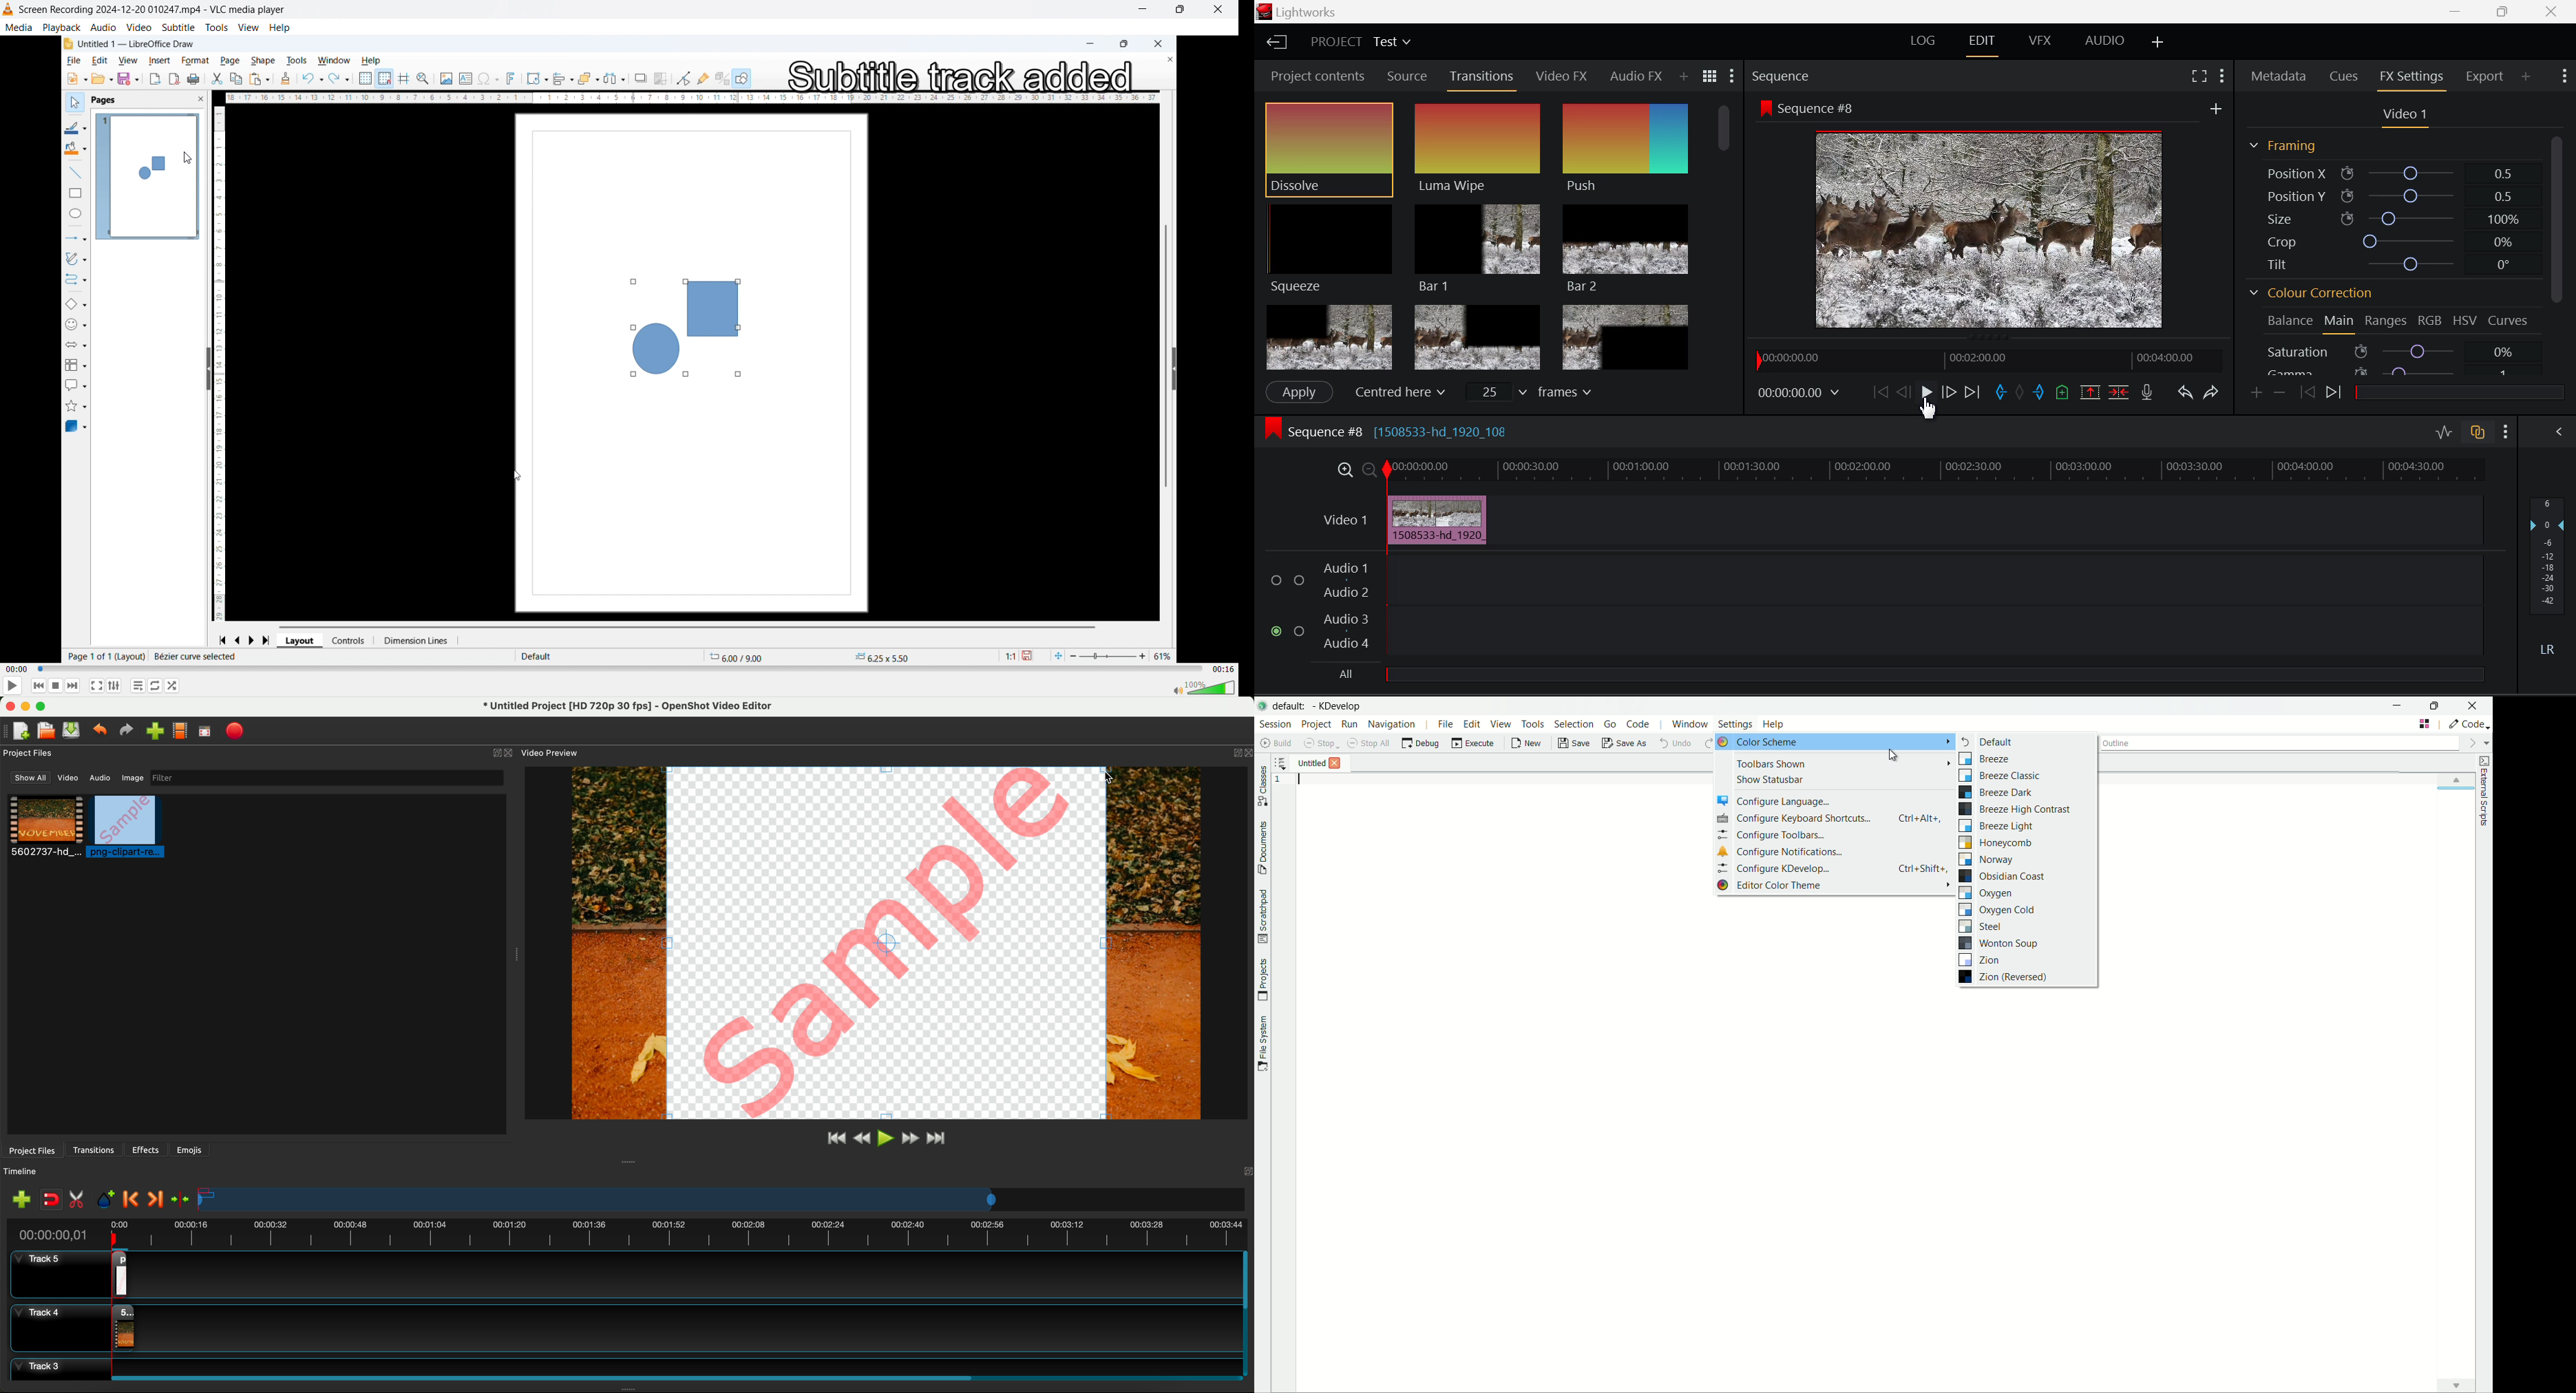  What do you see at coordinates (1572, 724) in the screenshot?
I see `selection` at bounding box center [1572, 724].